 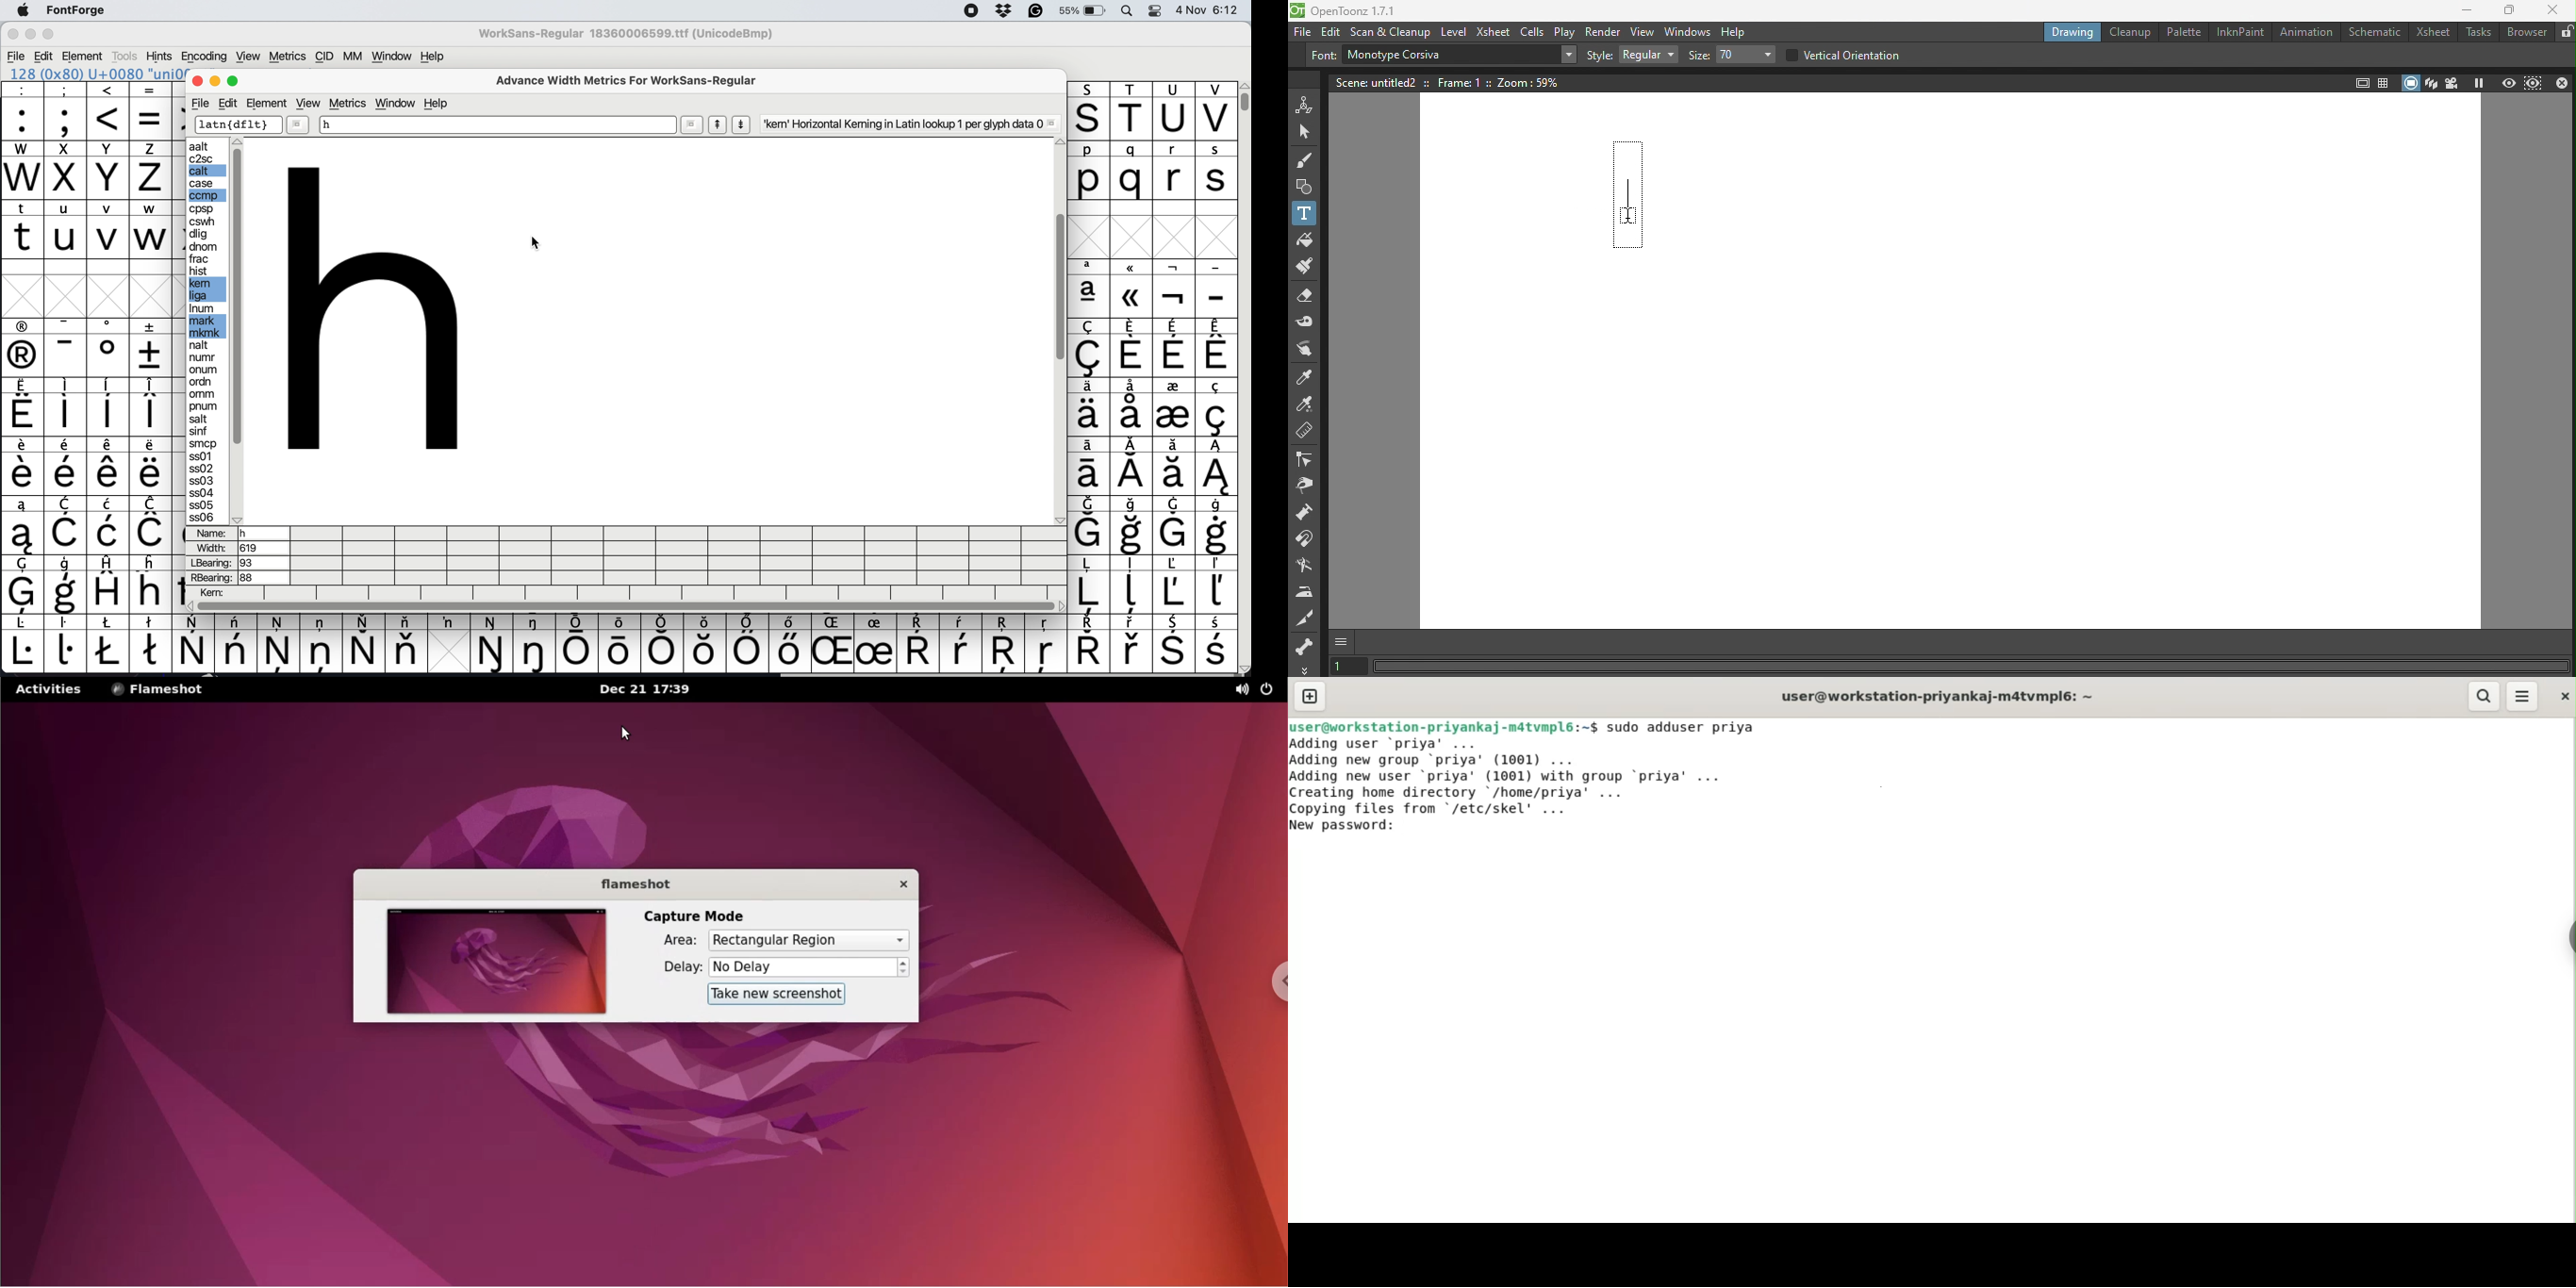 What do you see at coordinates (1308, 349) in the screenshot?
I see `Finger tool` at bounding box center [1308, 349].